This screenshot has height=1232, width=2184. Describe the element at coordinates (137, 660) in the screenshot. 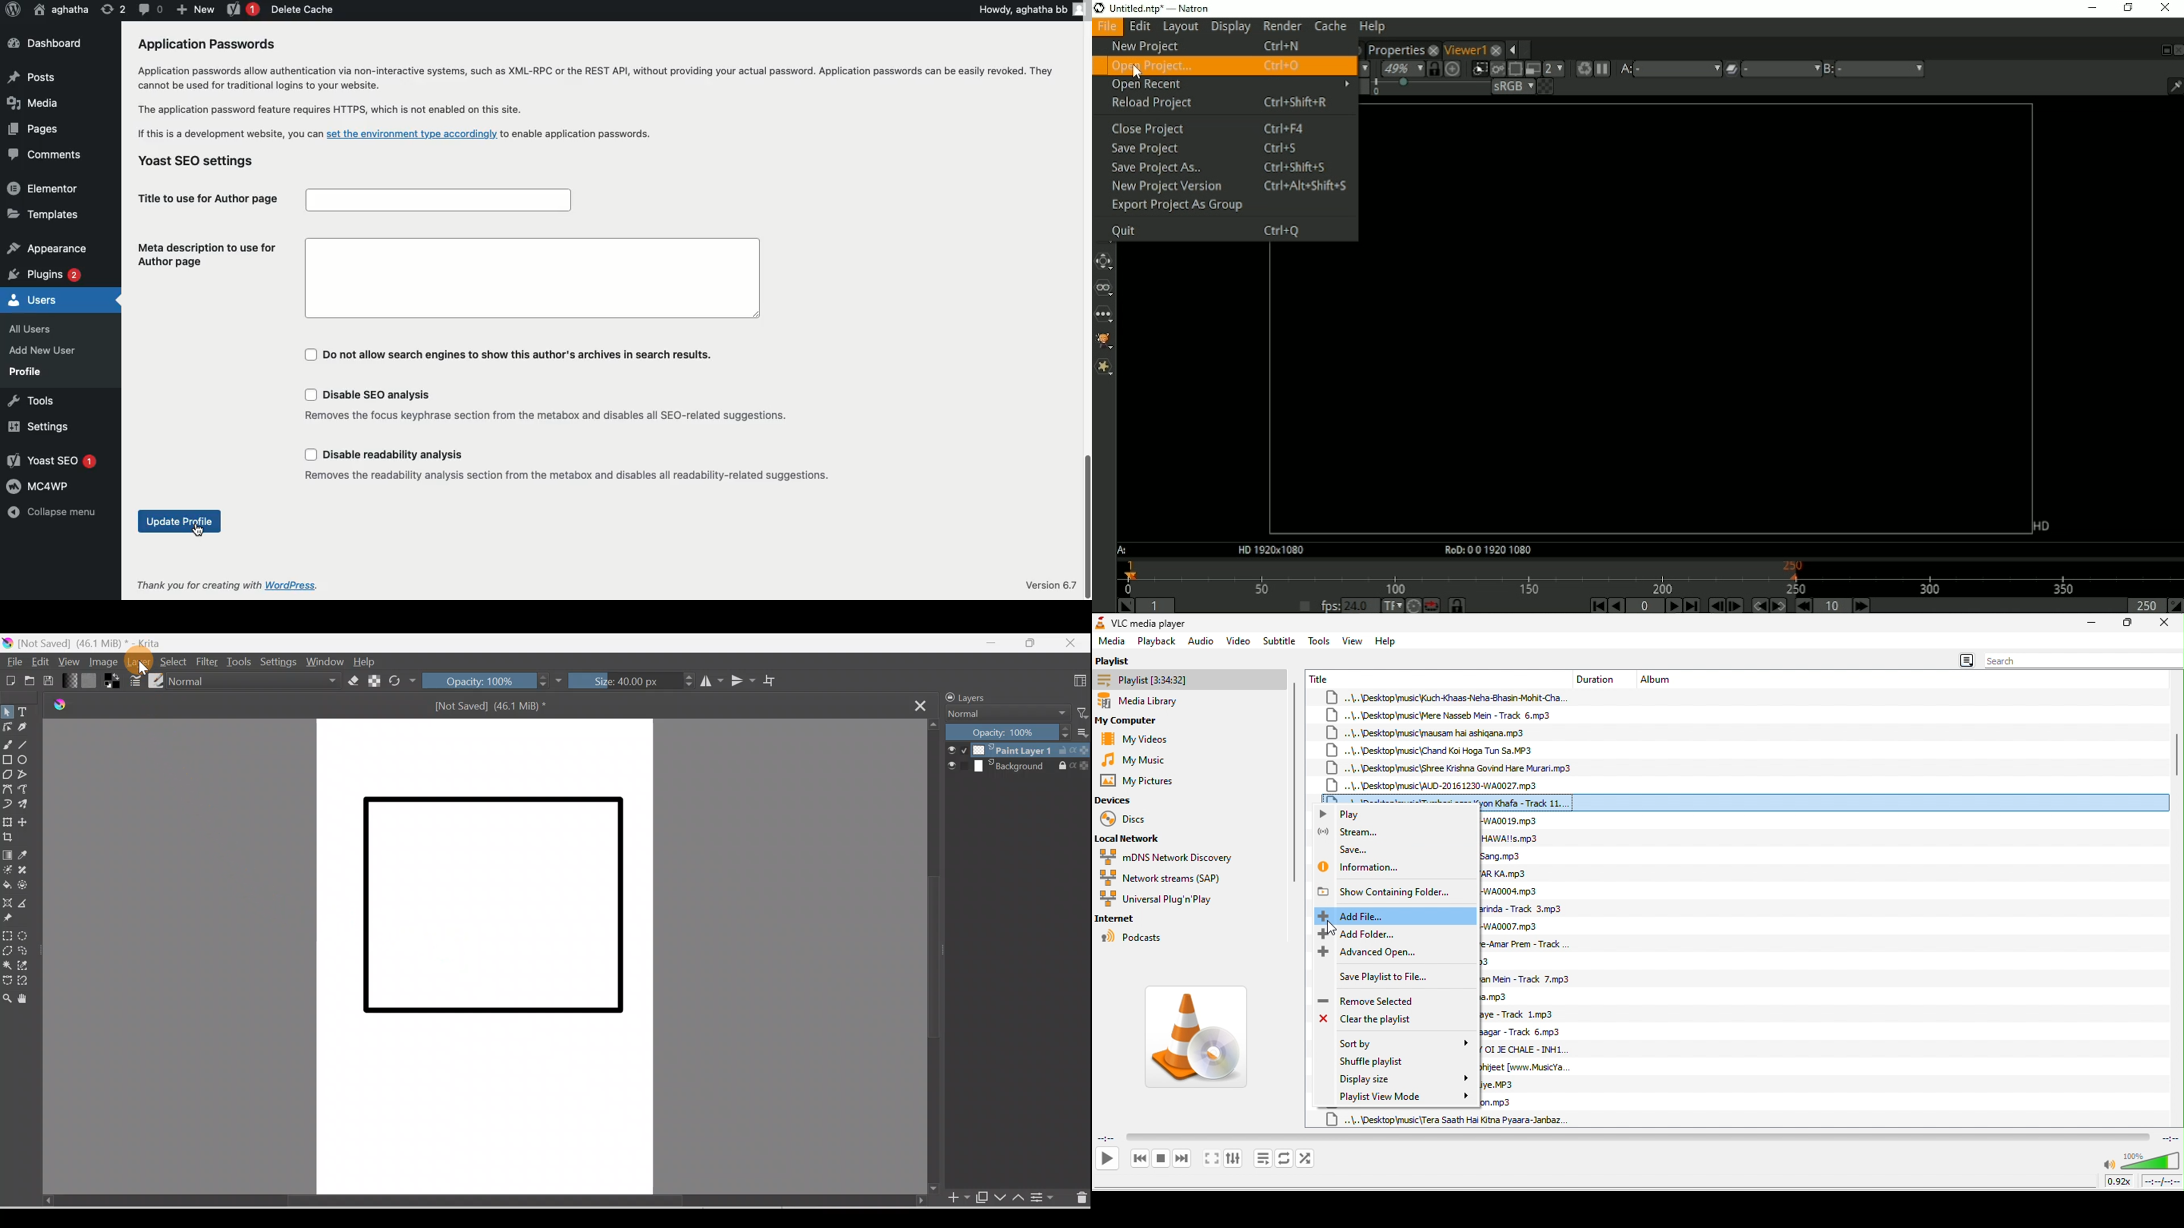

I see `Cursor` at that location.